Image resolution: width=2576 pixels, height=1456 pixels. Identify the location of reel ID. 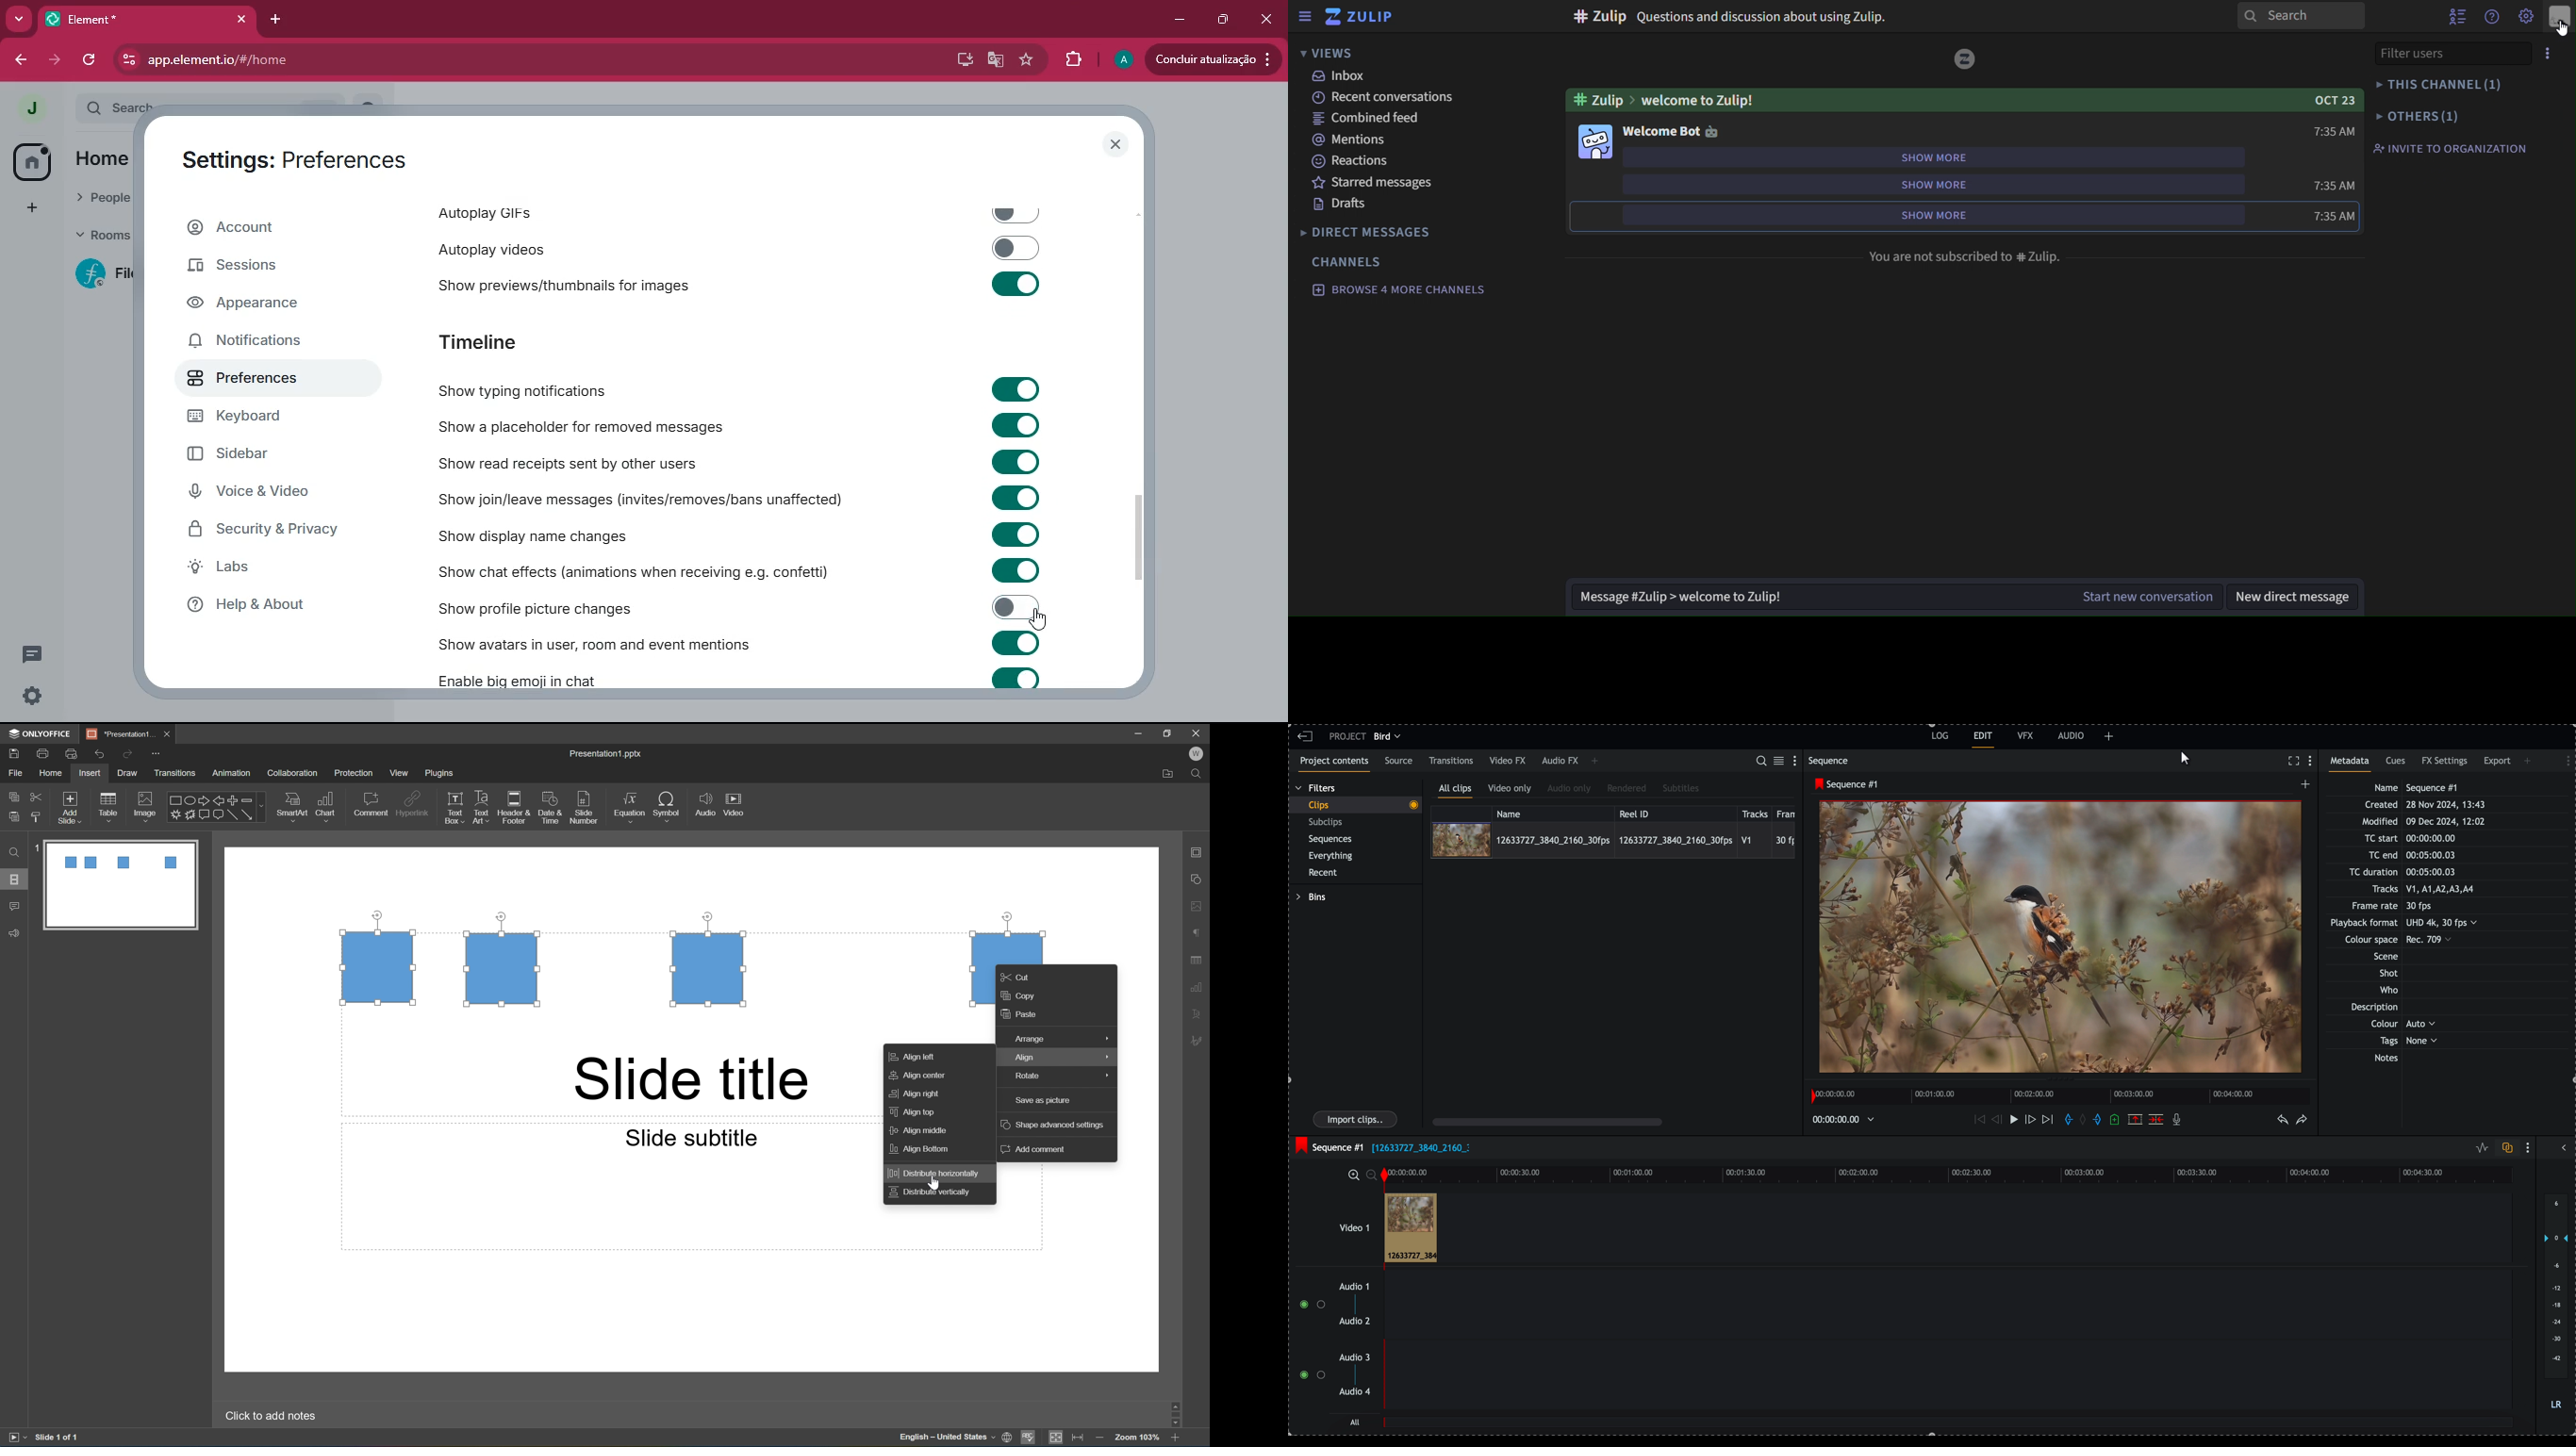
(1674, 812).